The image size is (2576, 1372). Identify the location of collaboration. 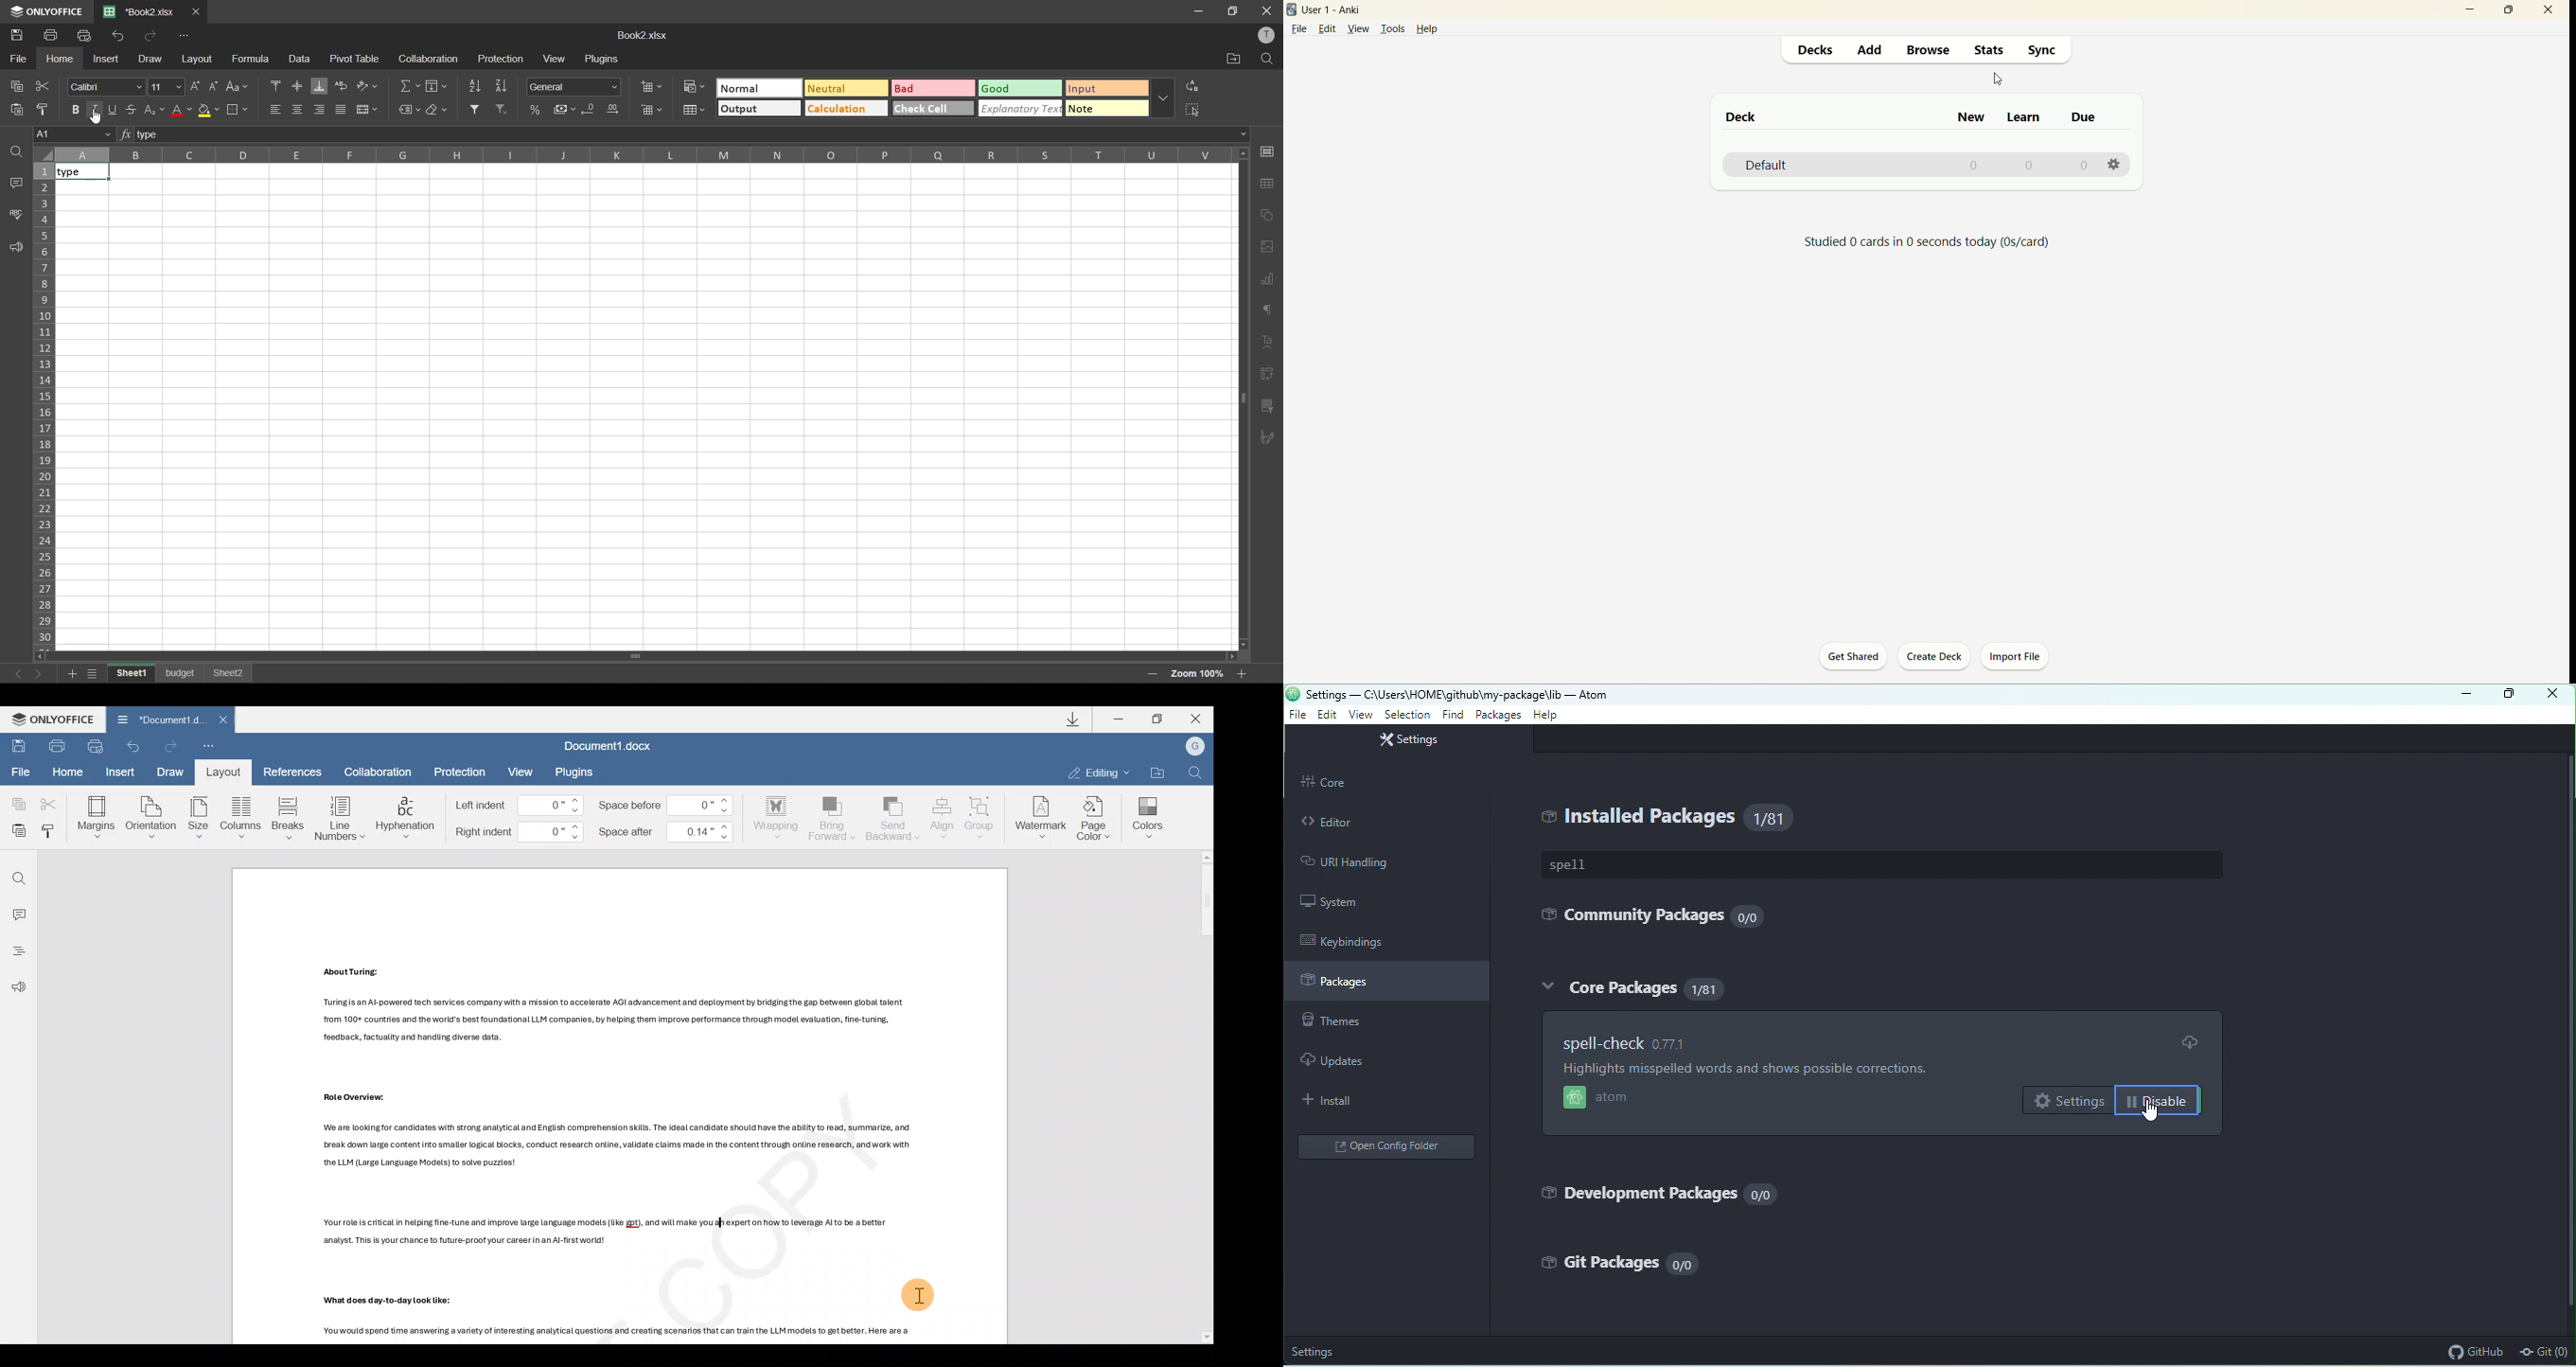
(431, 58).